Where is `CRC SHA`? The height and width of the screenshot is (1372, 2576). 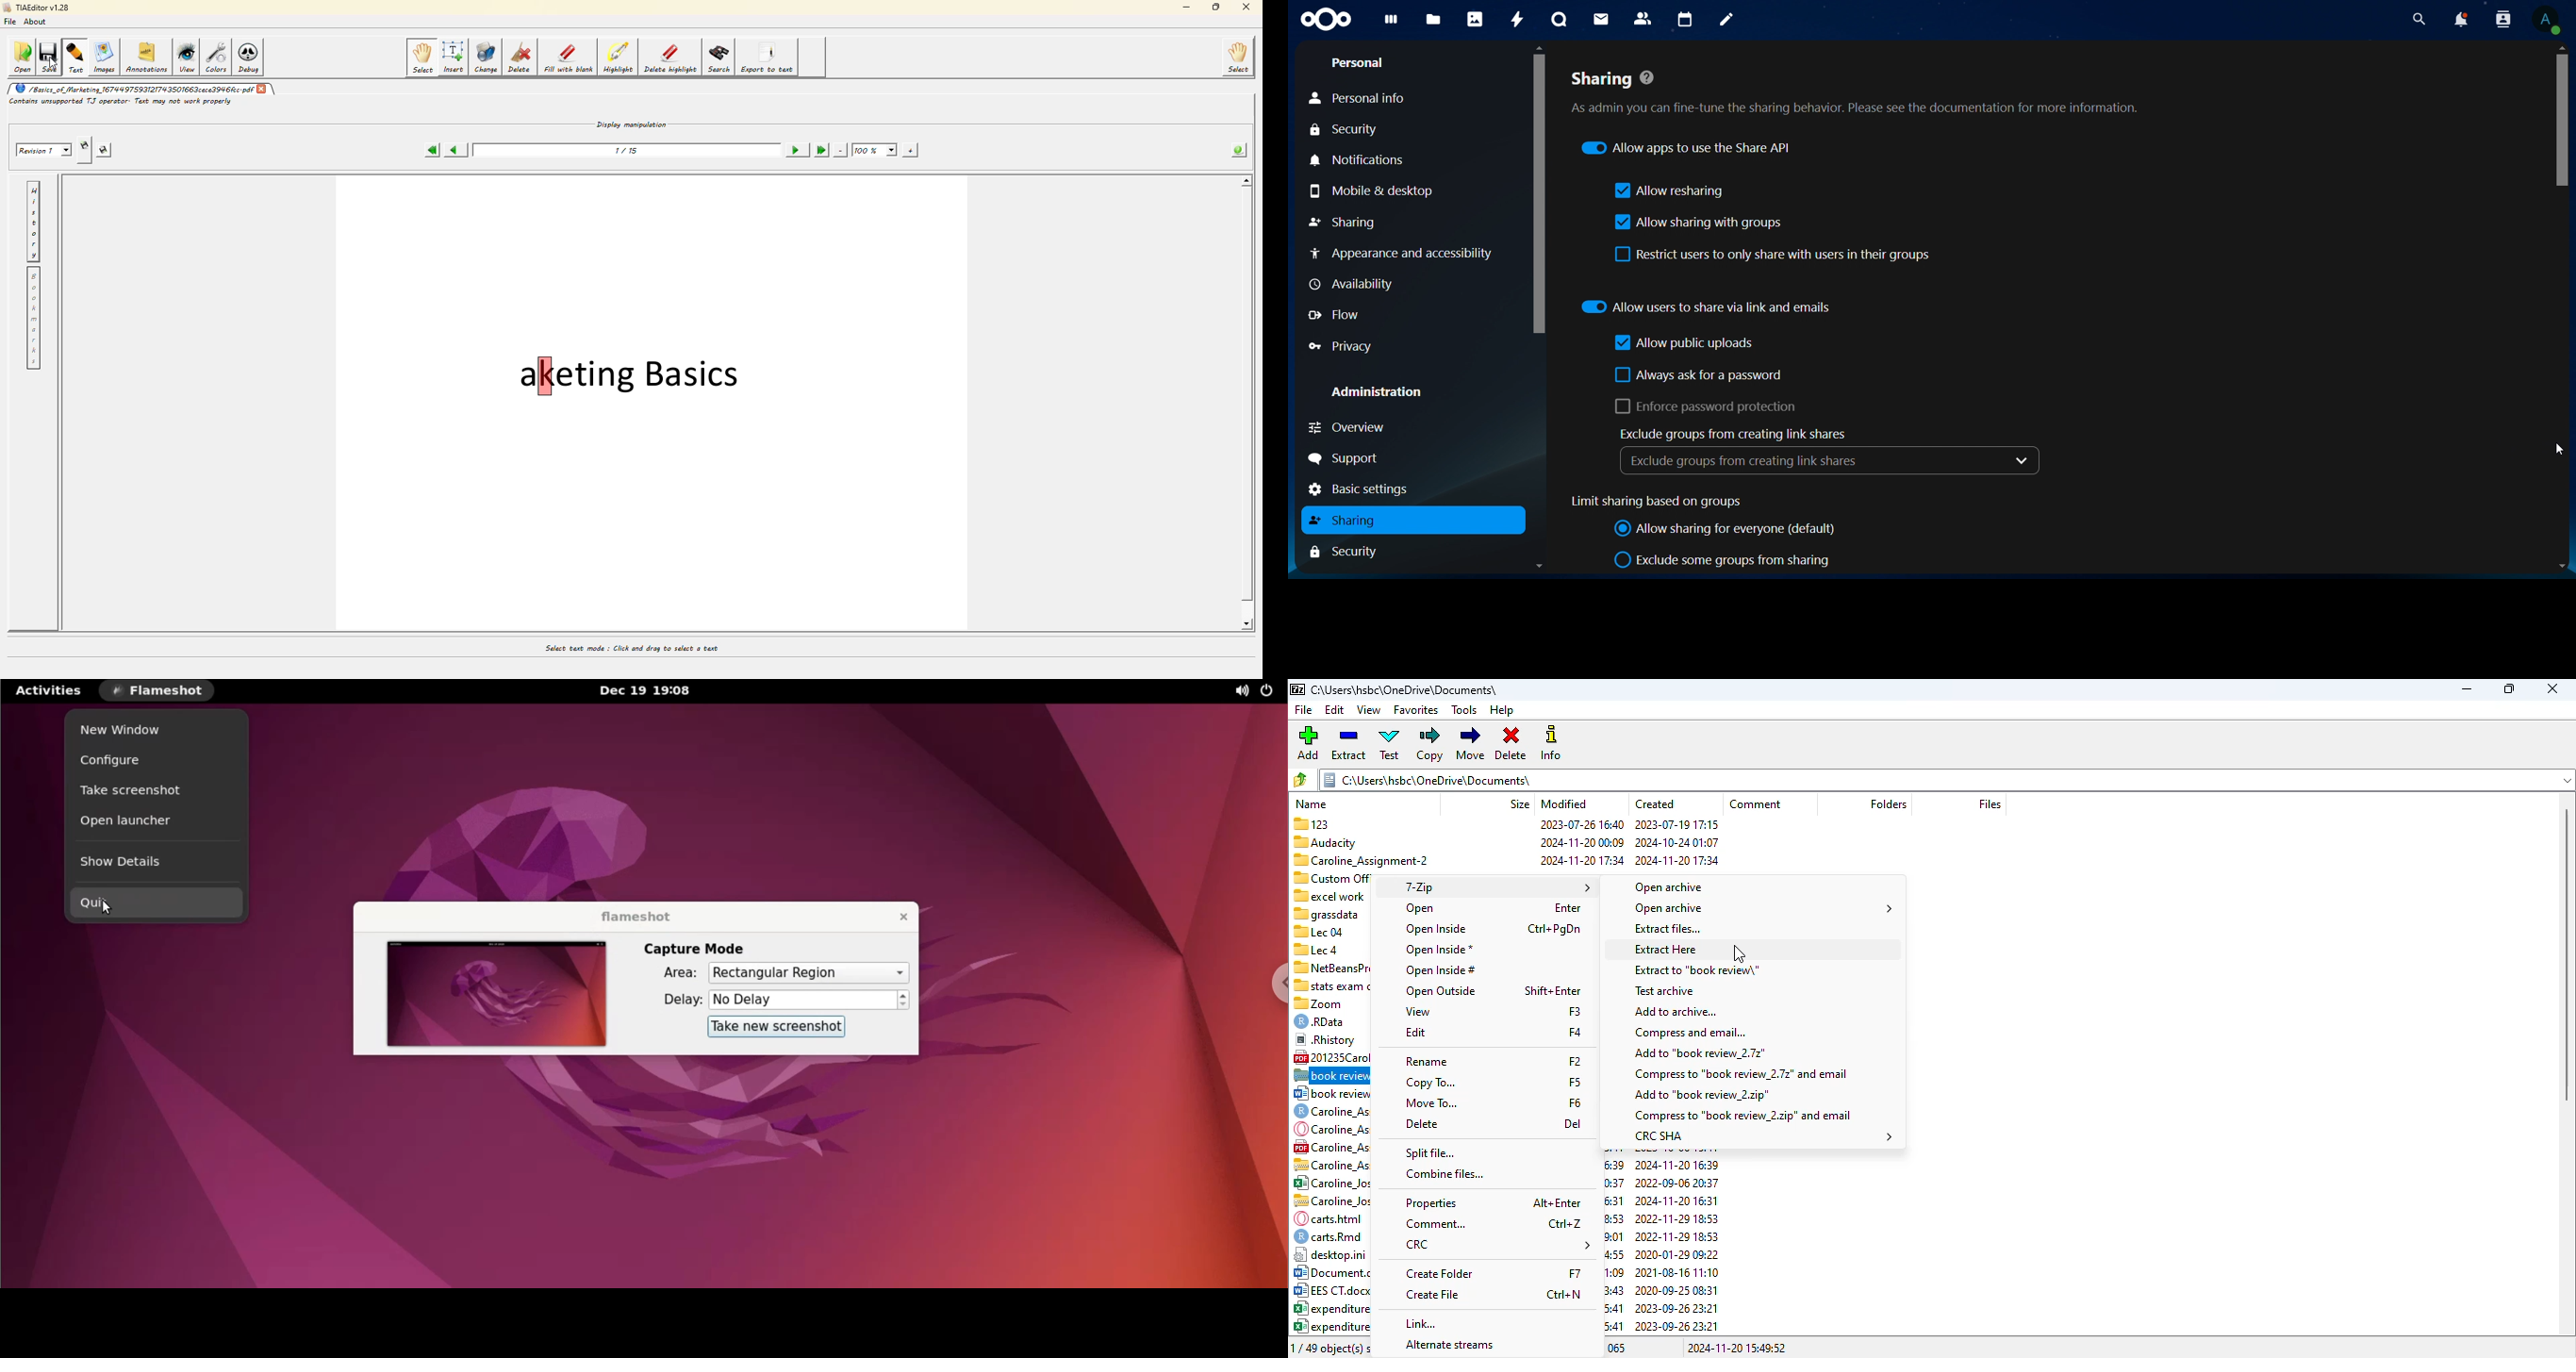
CRC SHA is located at coordinates (1760, 1136).